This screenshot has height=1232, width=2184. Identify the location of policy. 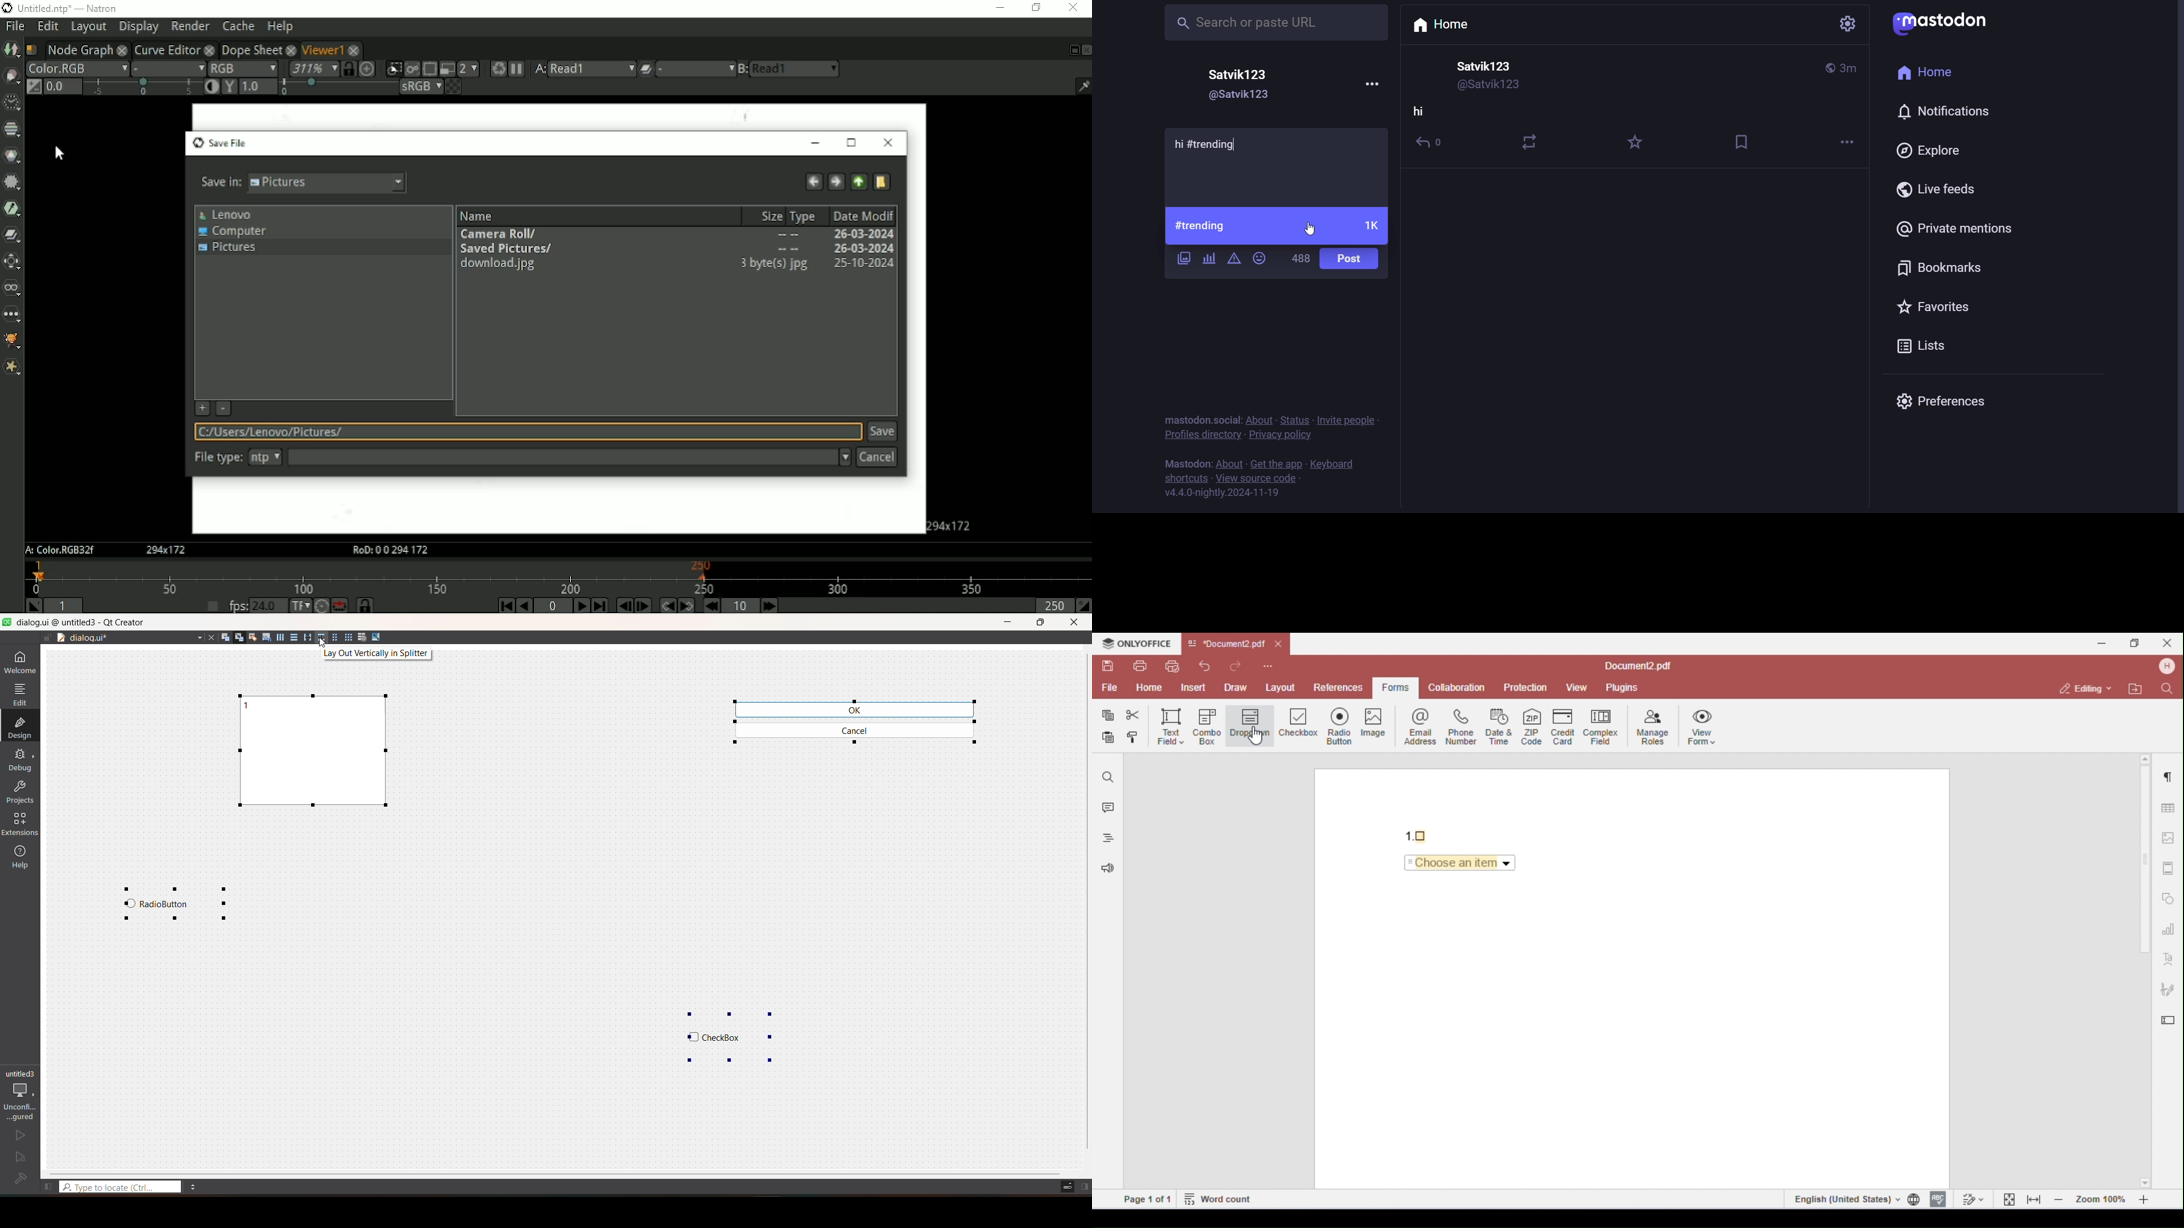
(1282, 437).